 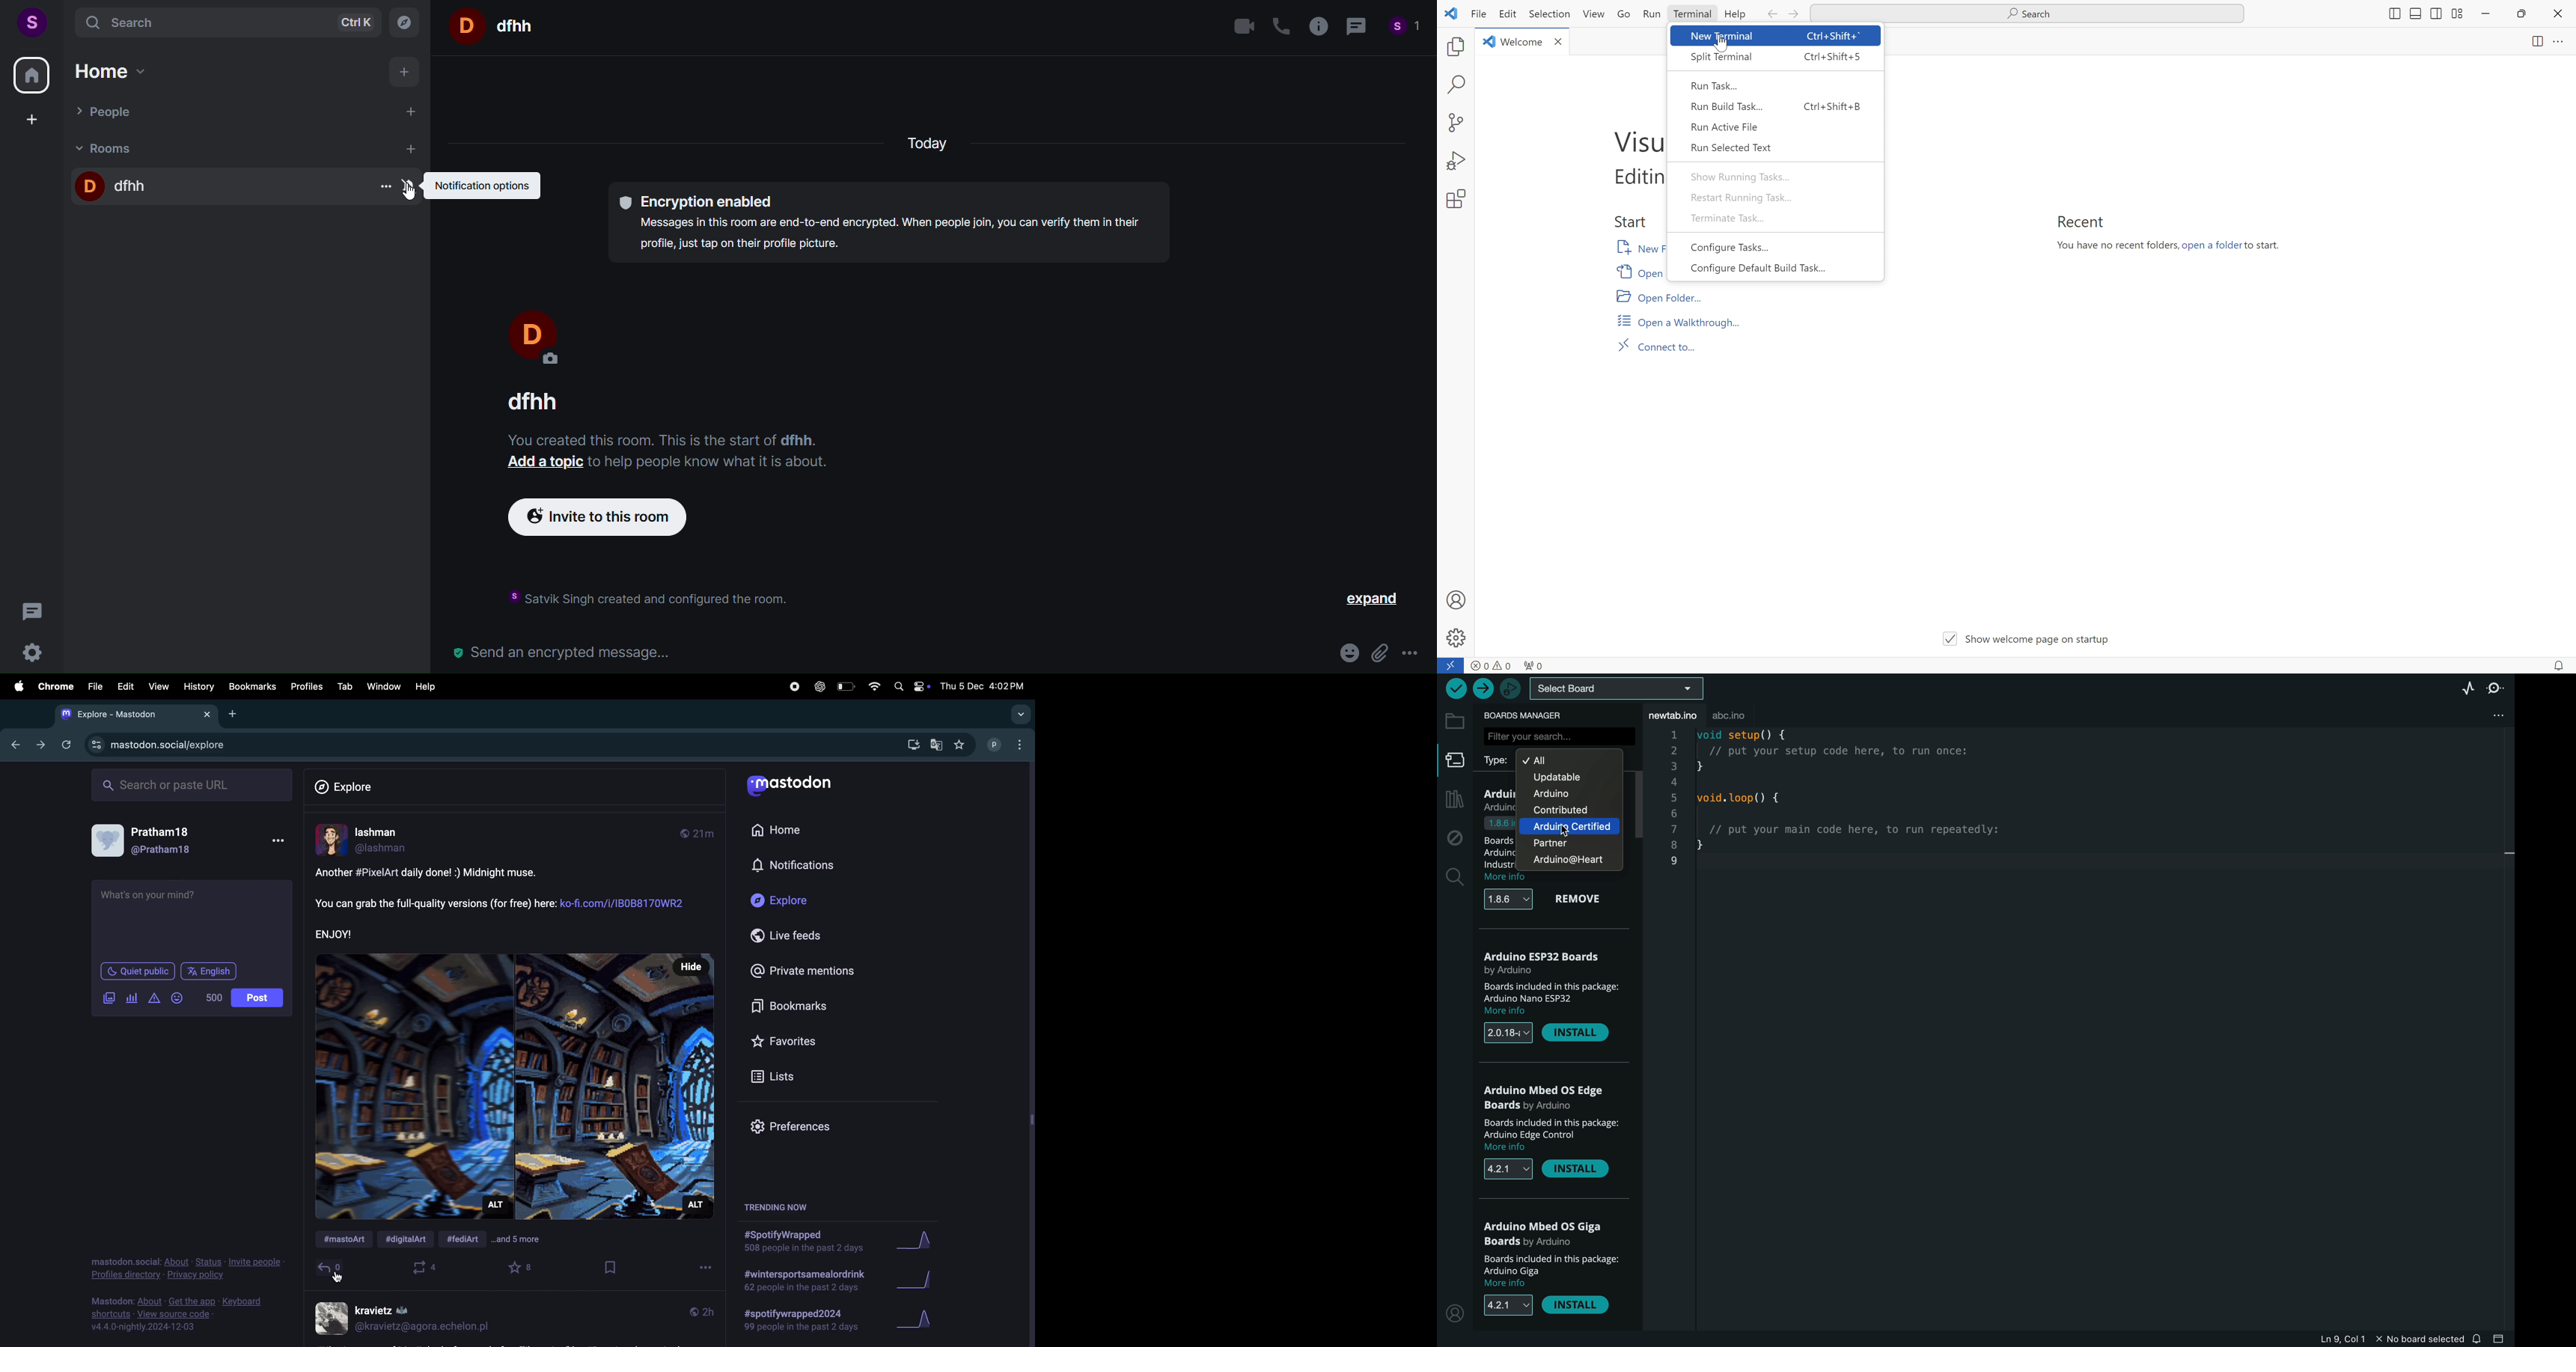 I want to click on Cursor, so click(x=339, y=1277).